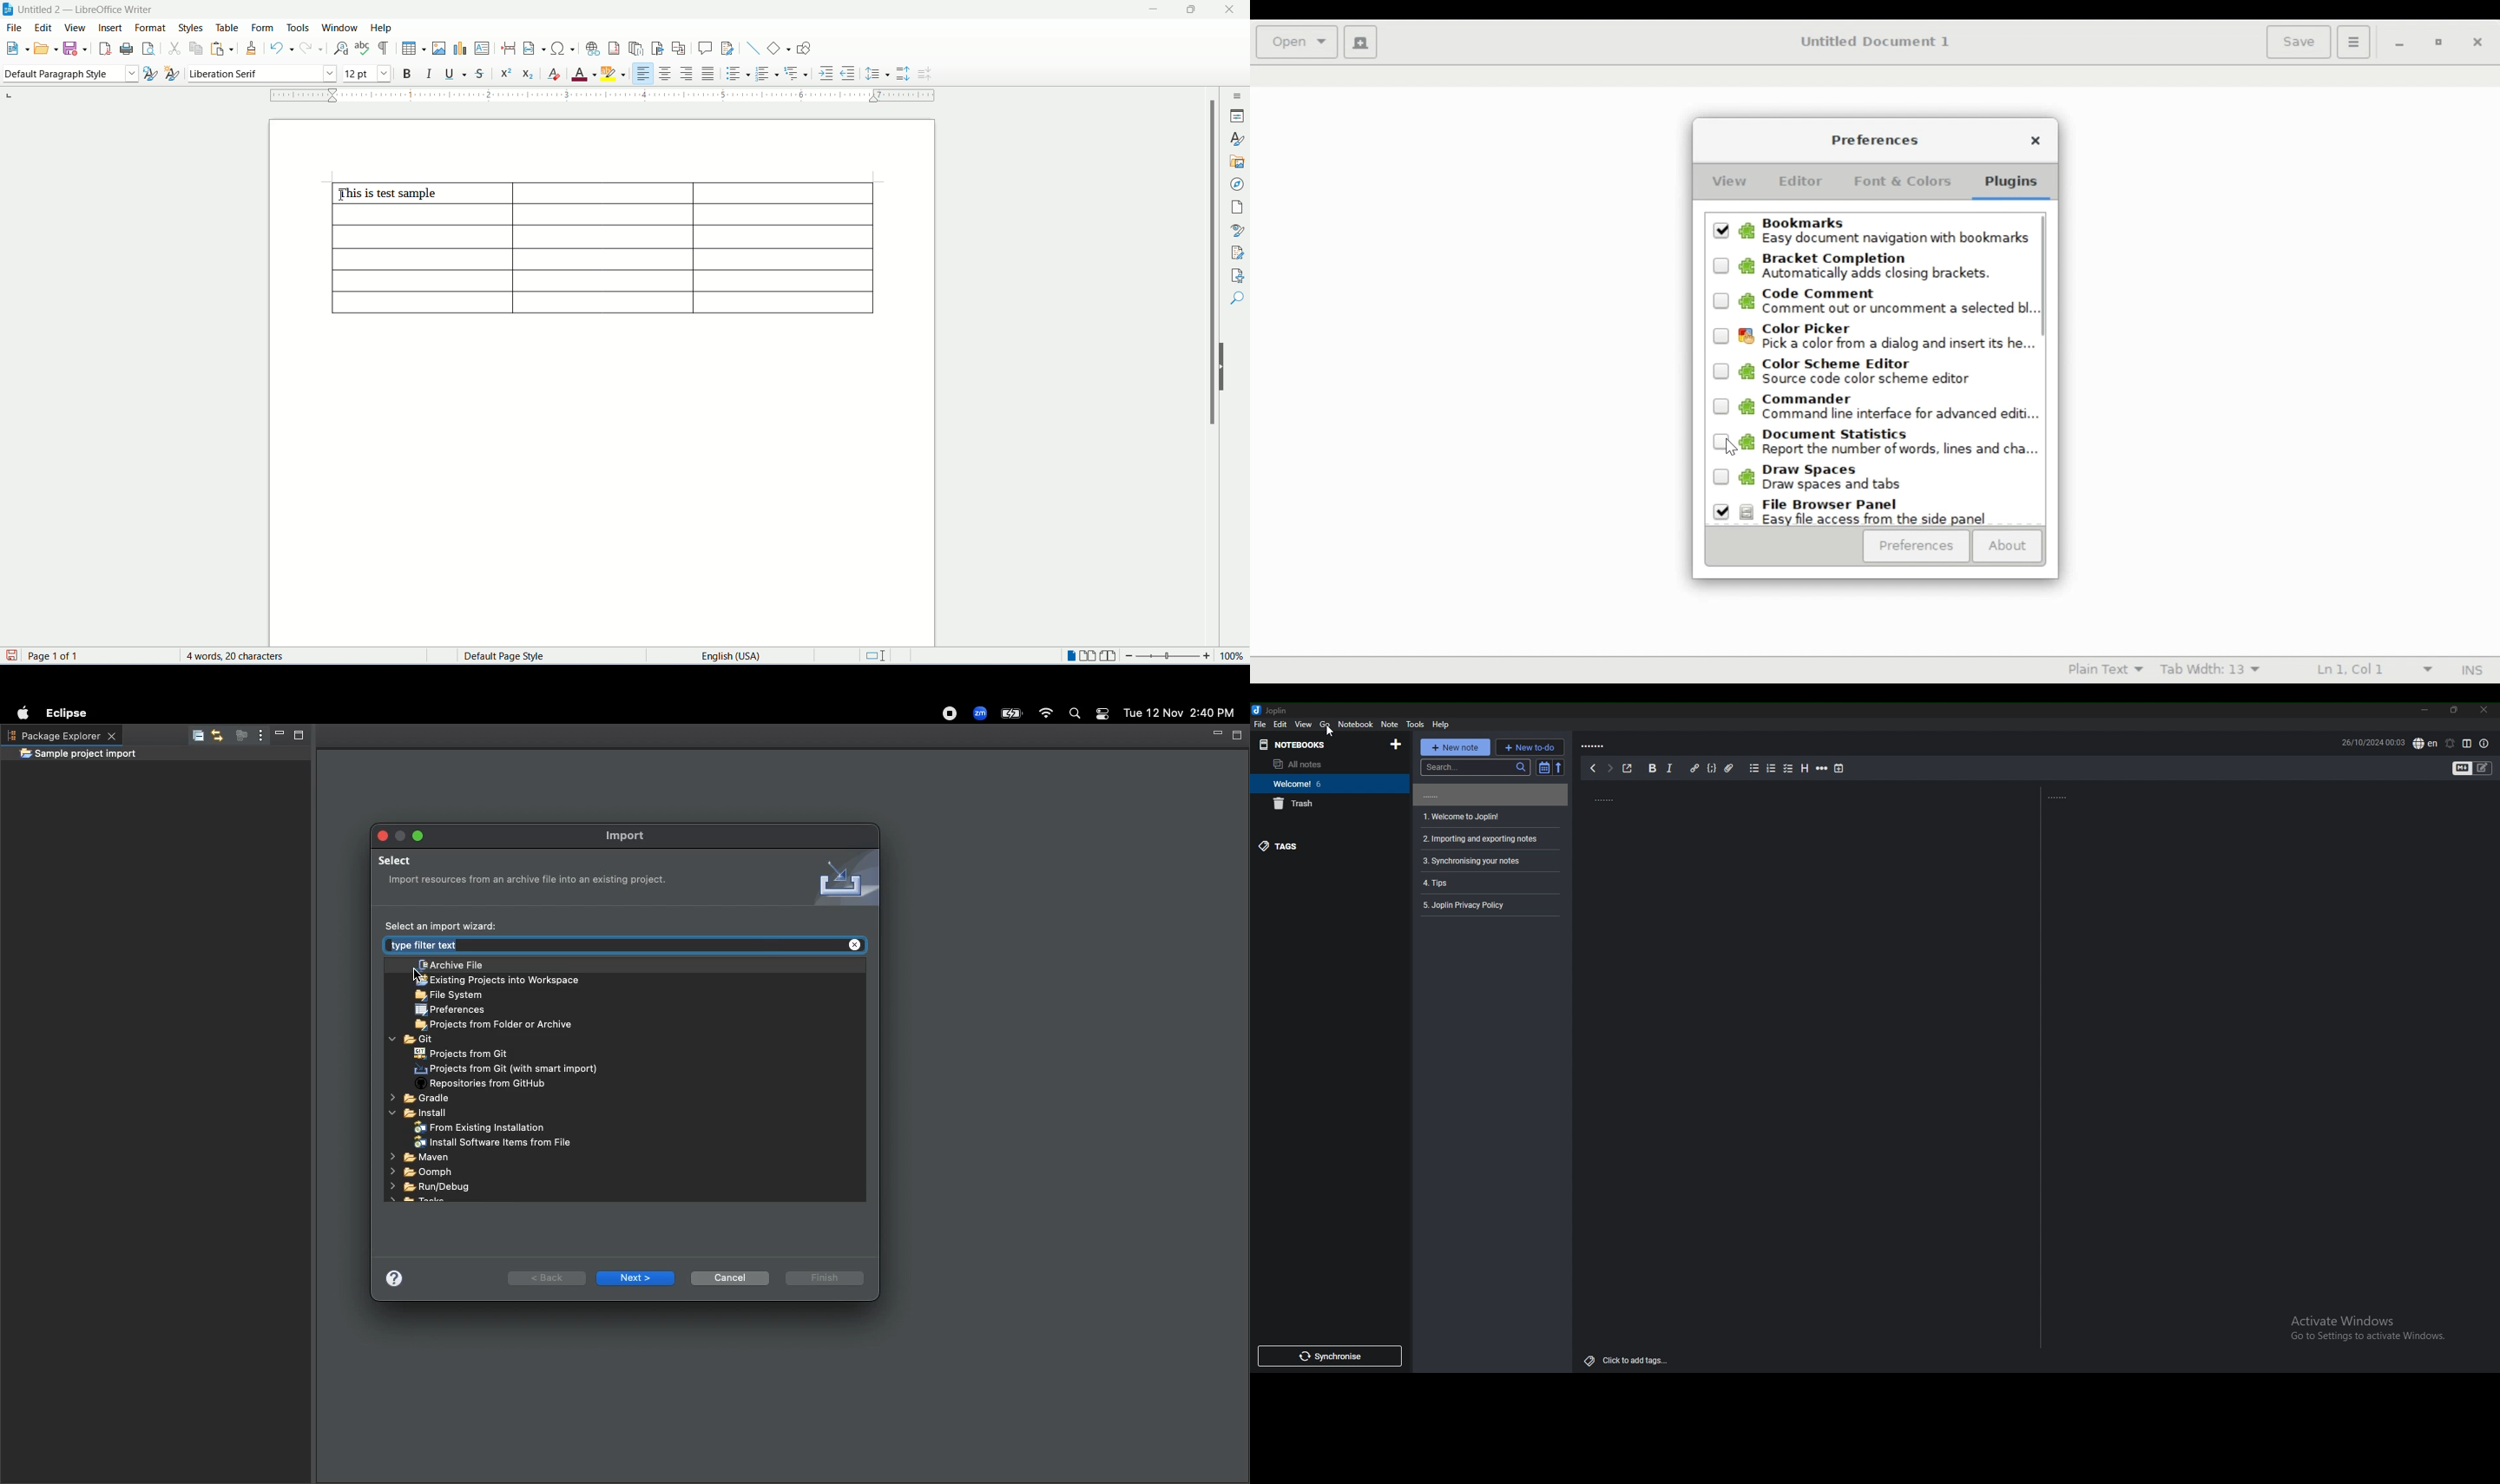  I want to click on search bar, so click(1475, 767).